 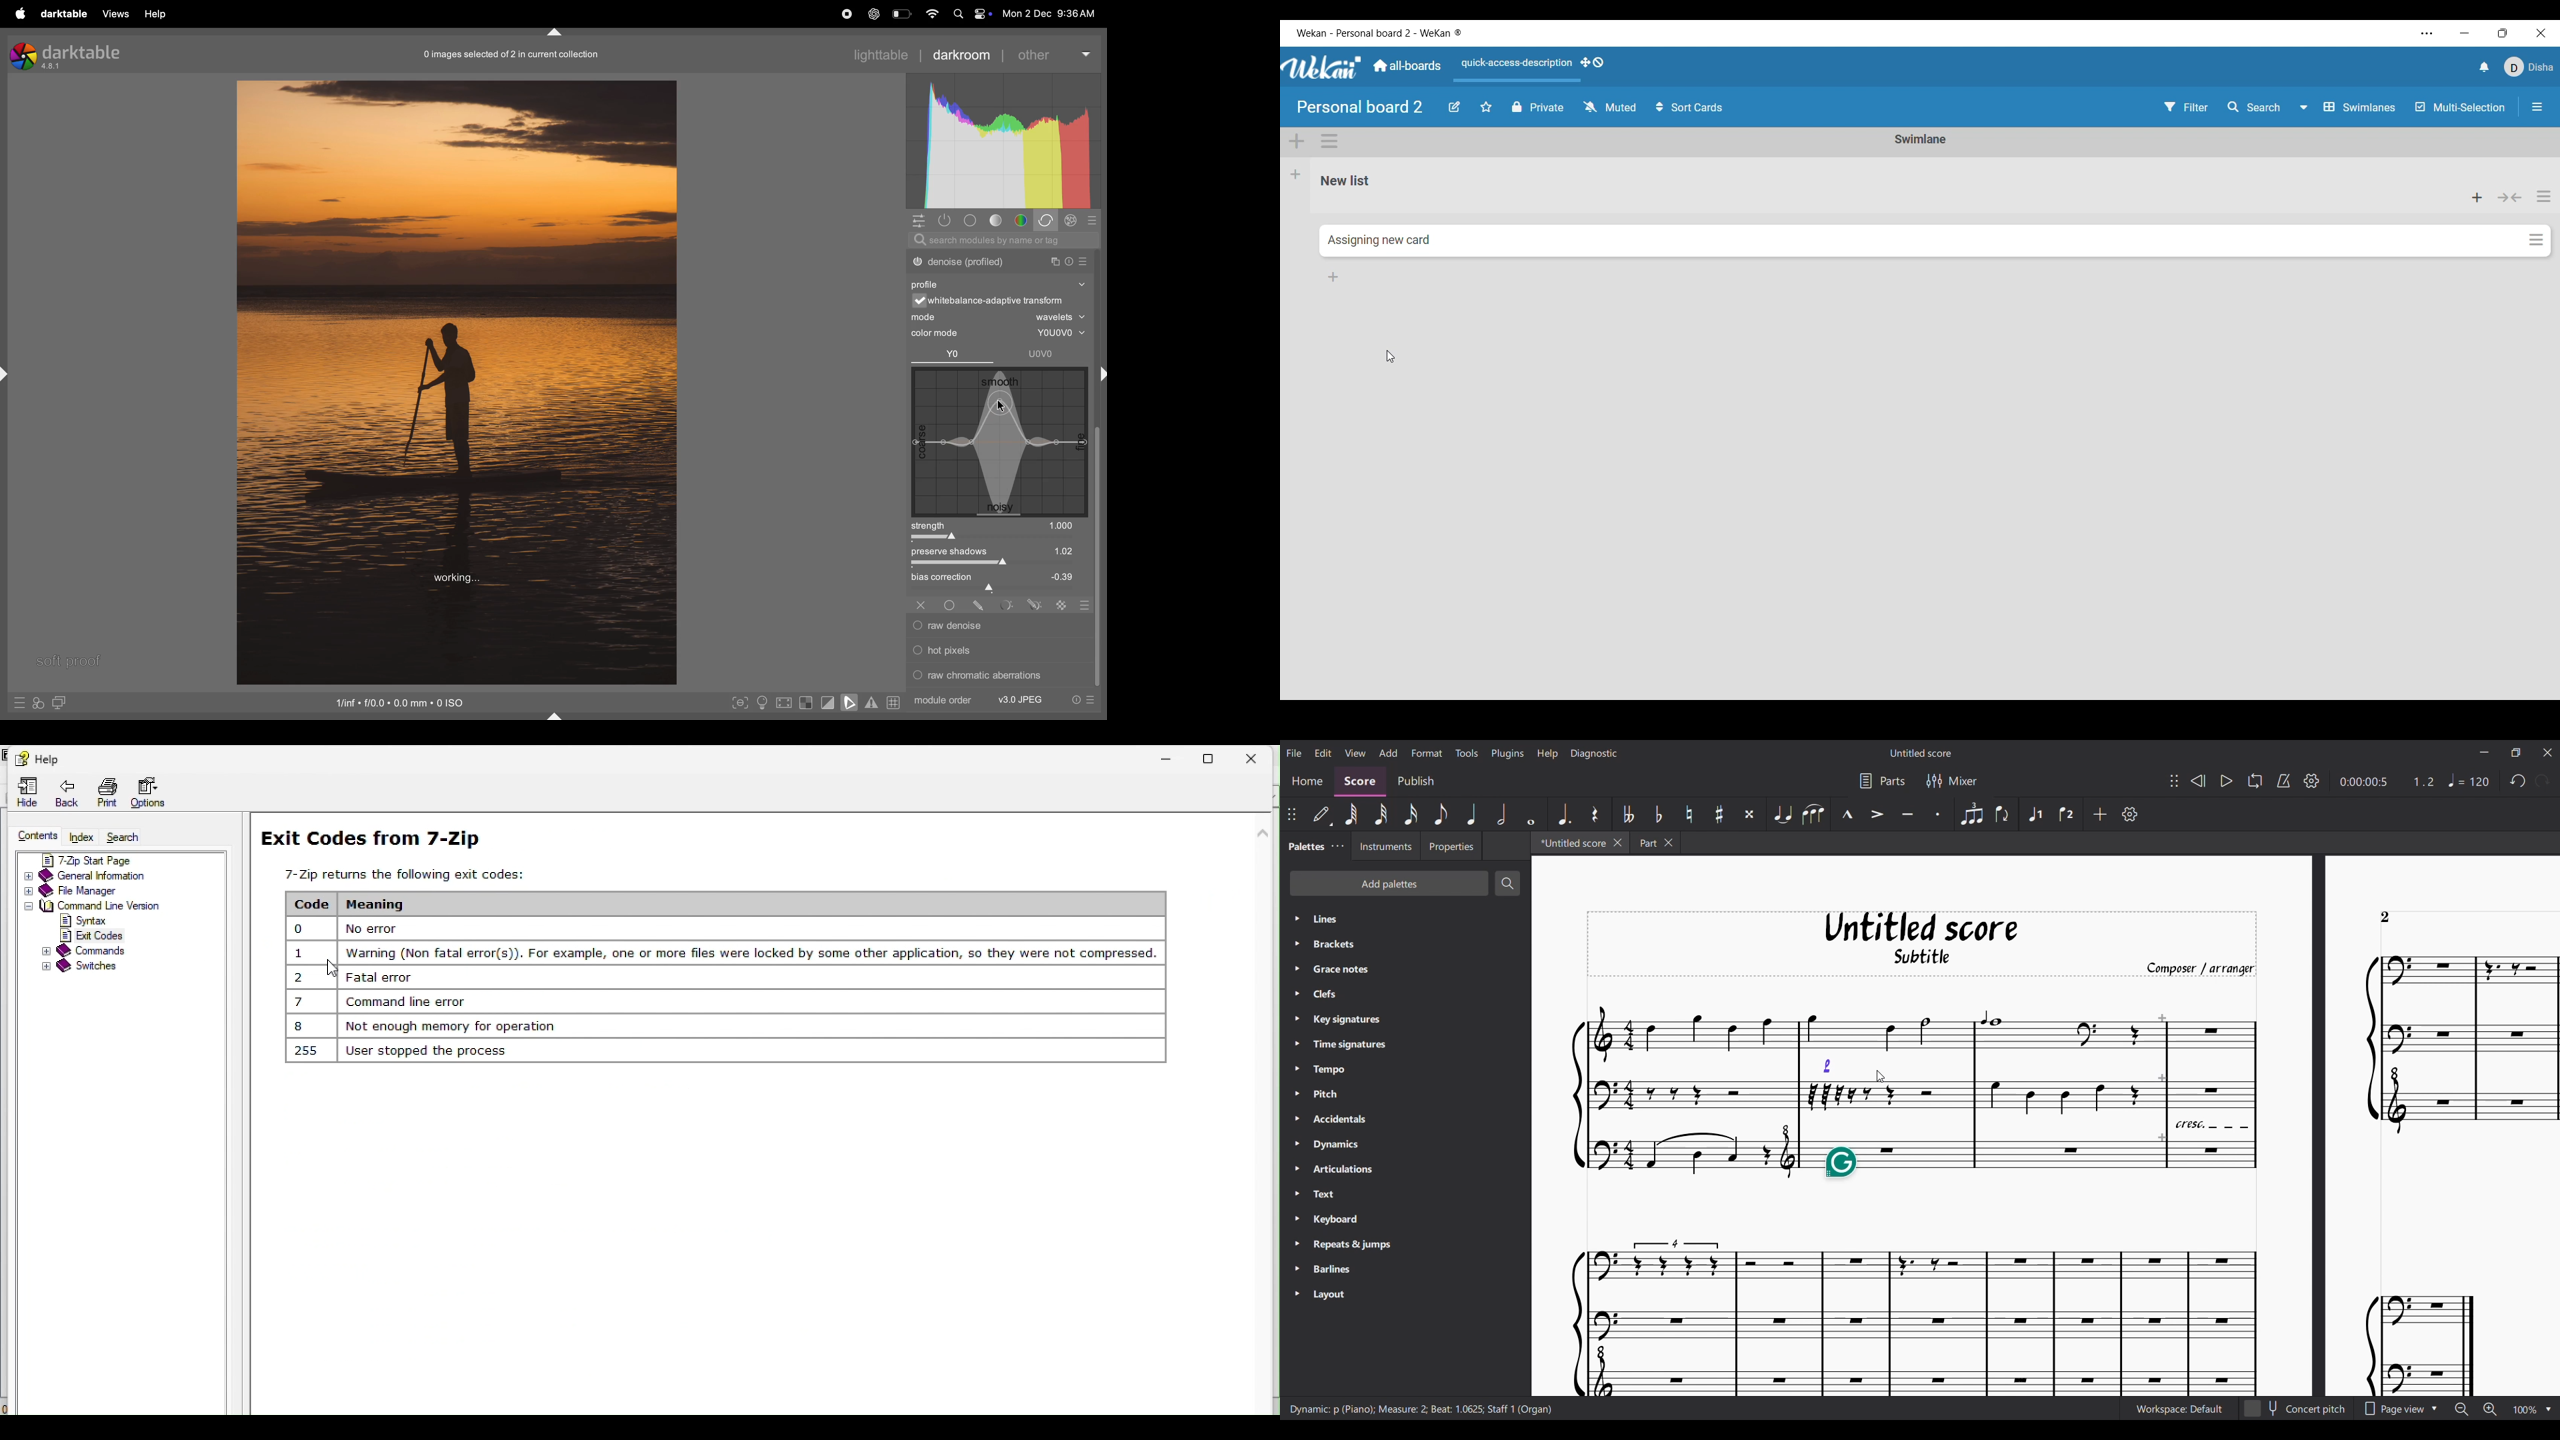 What do you see at coordinates (1593, 63) in the screenshot?
I see `Show desktop drag handles` at bounding box center [1593, 63].